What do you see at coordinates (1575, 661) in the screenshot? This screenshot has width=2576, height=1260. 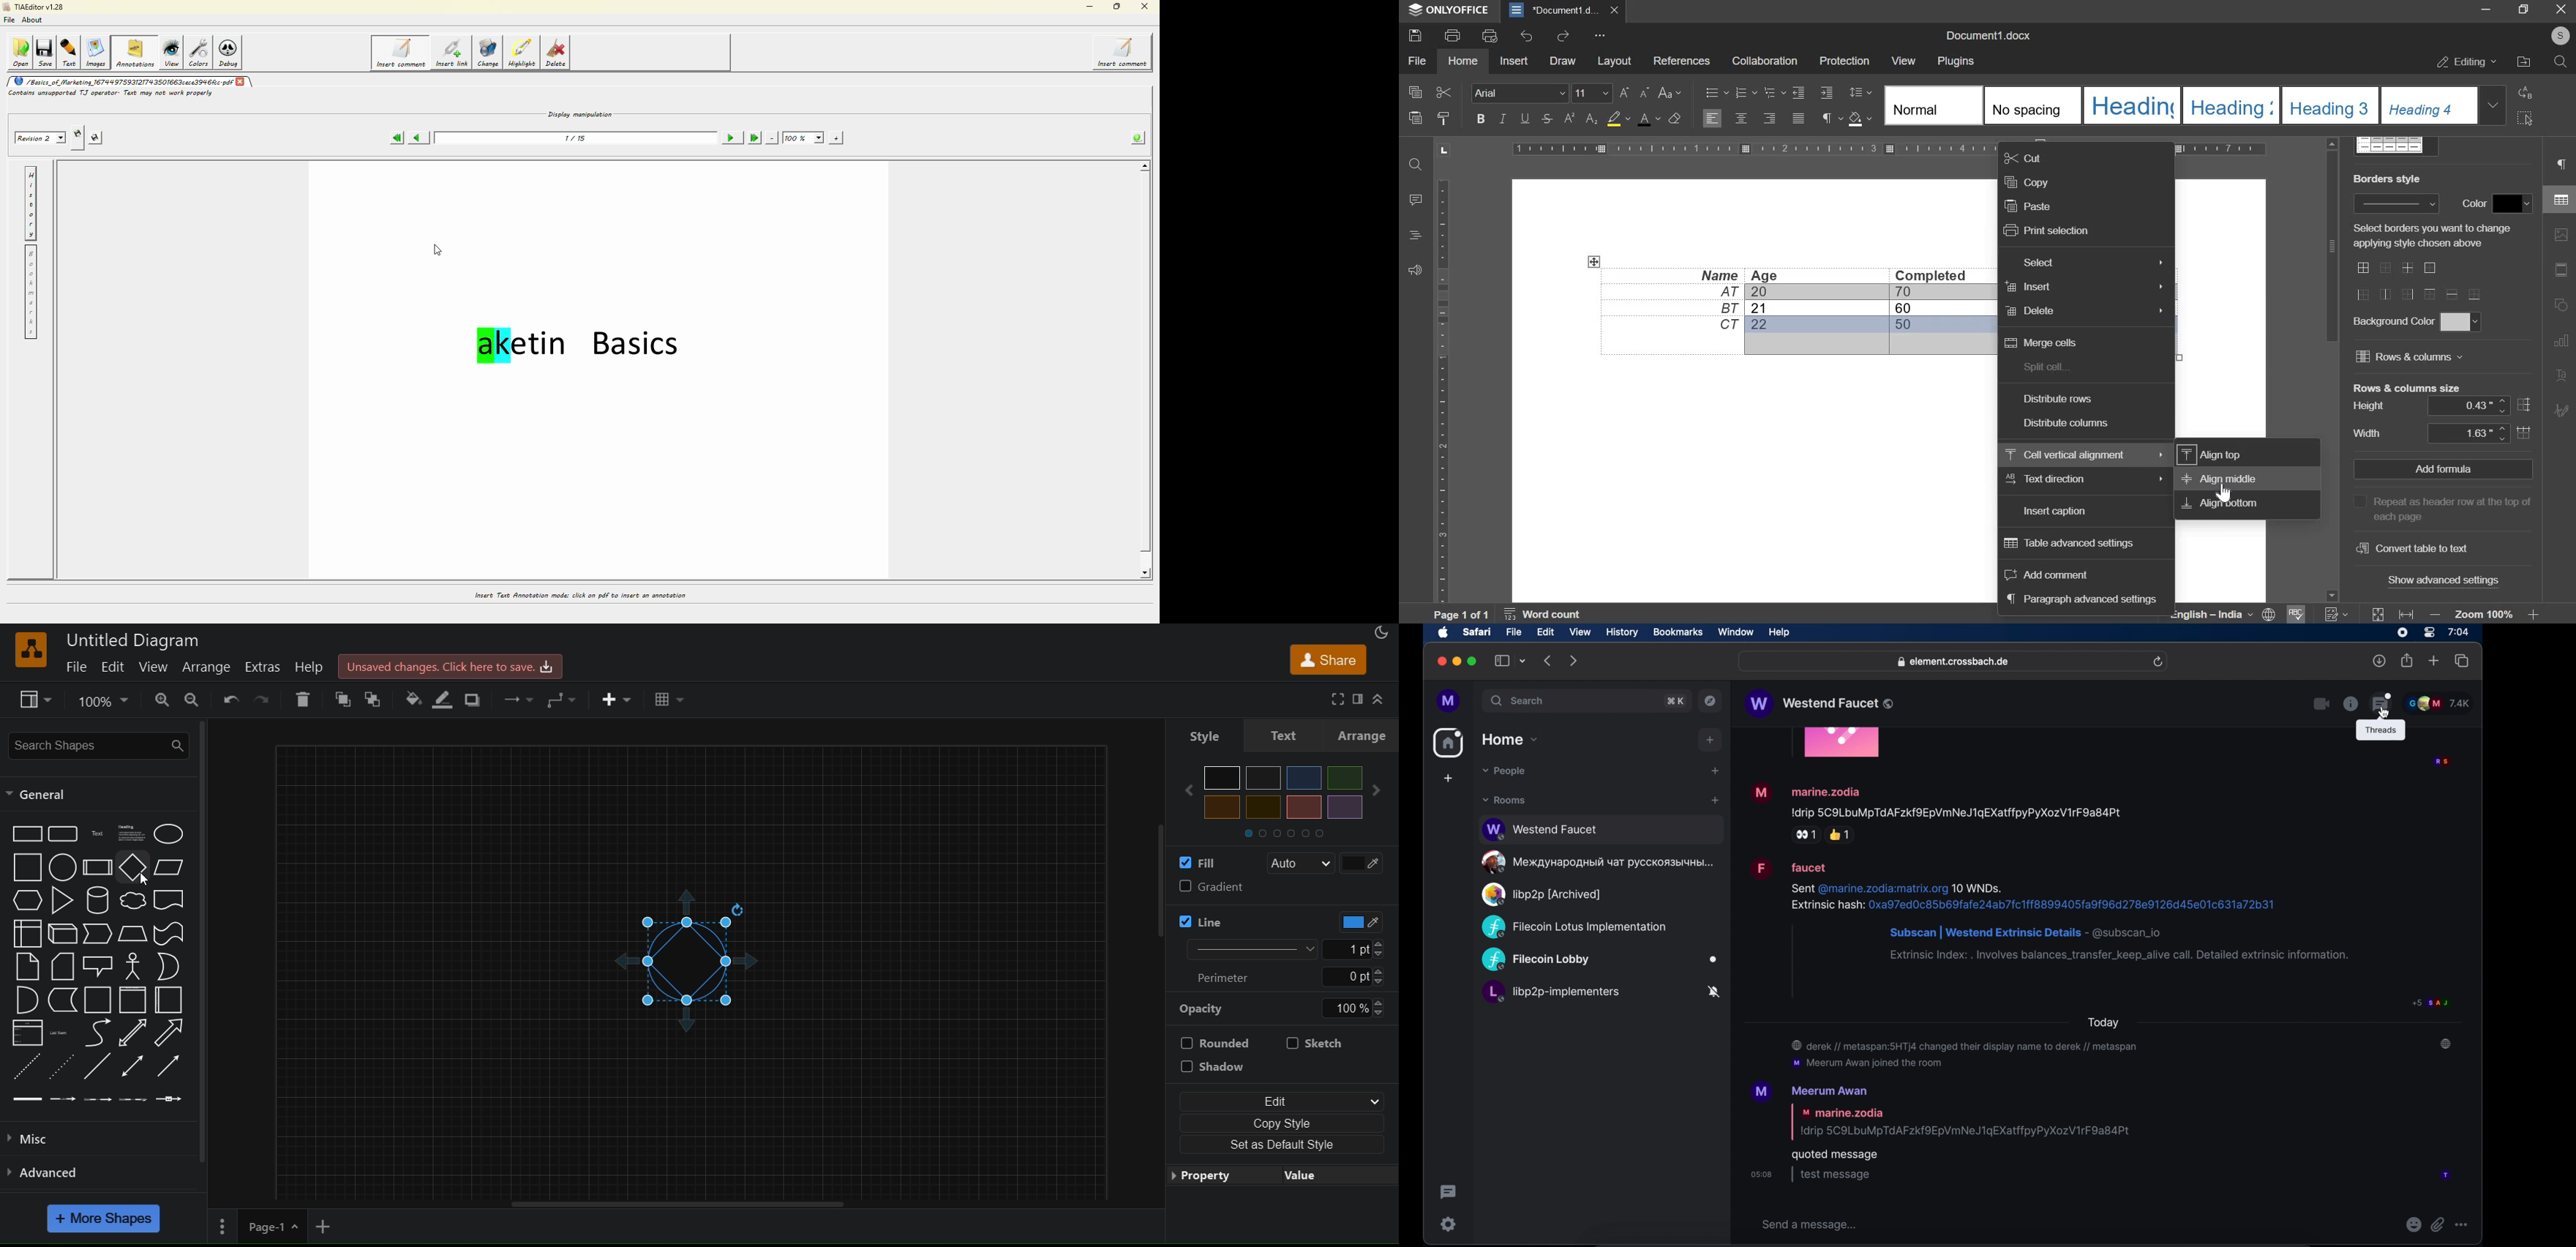 I see `forward` at bounding box center [1575, 661].